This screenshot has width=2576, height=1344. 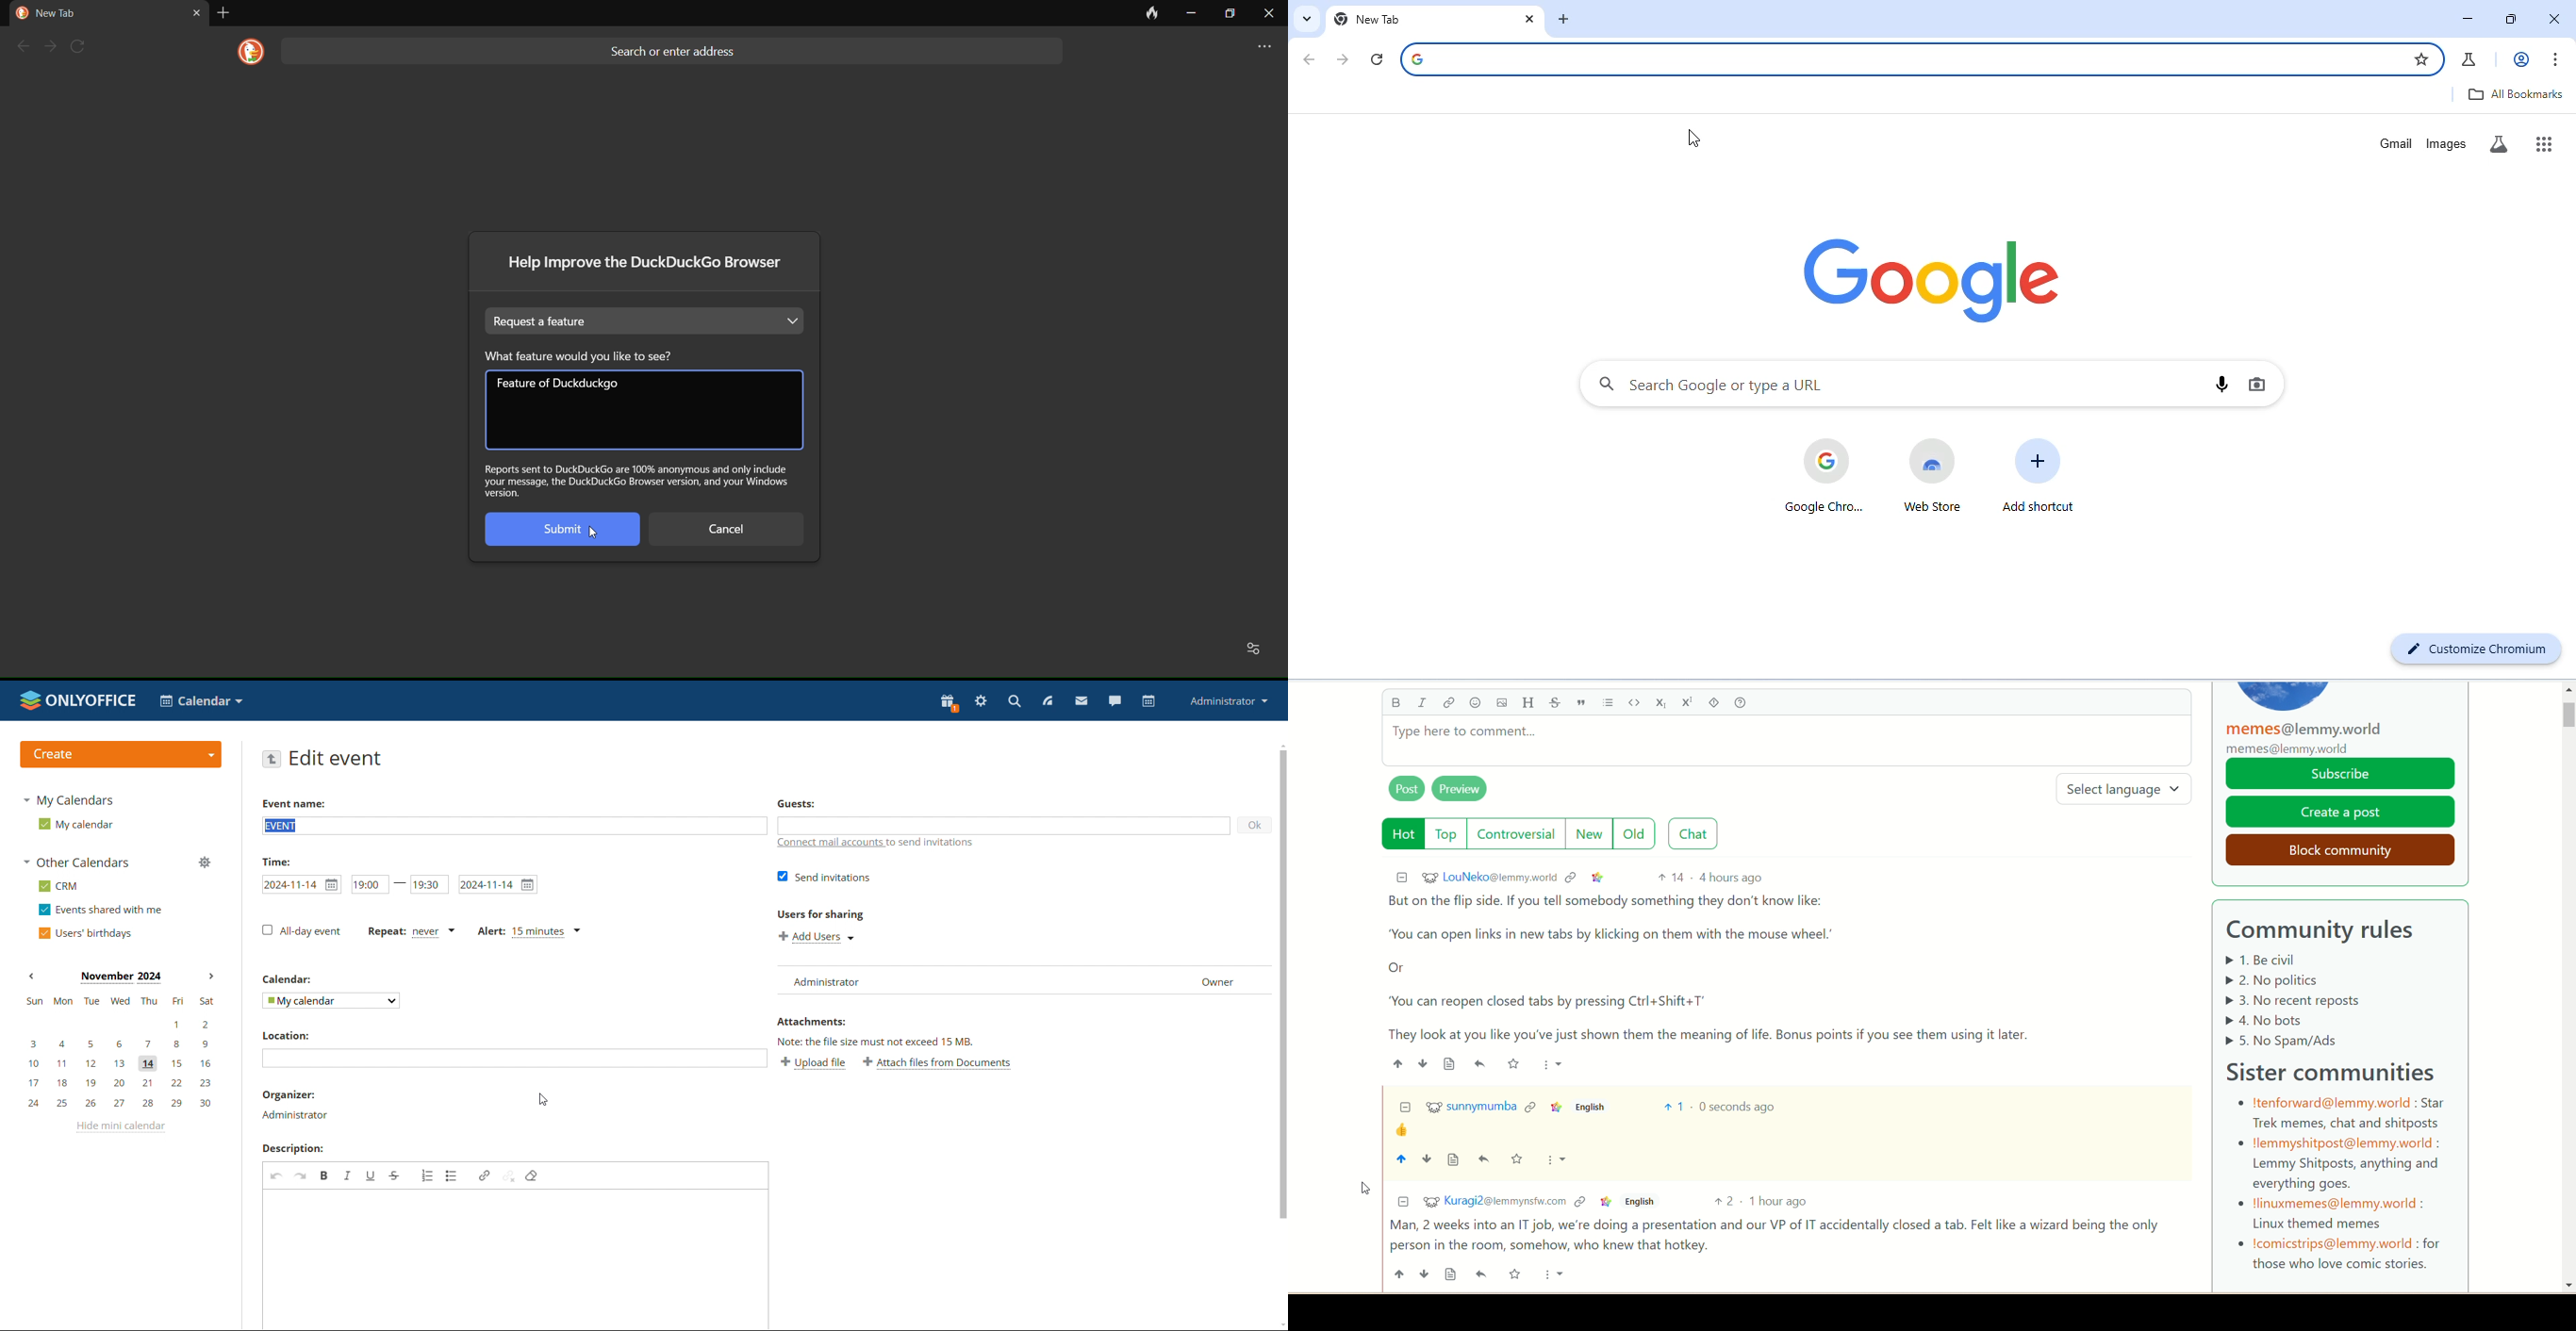 What do you see at coordinates (1585, 703) in the screenshot?
I see `quote` at bounding box center [1585, 703].